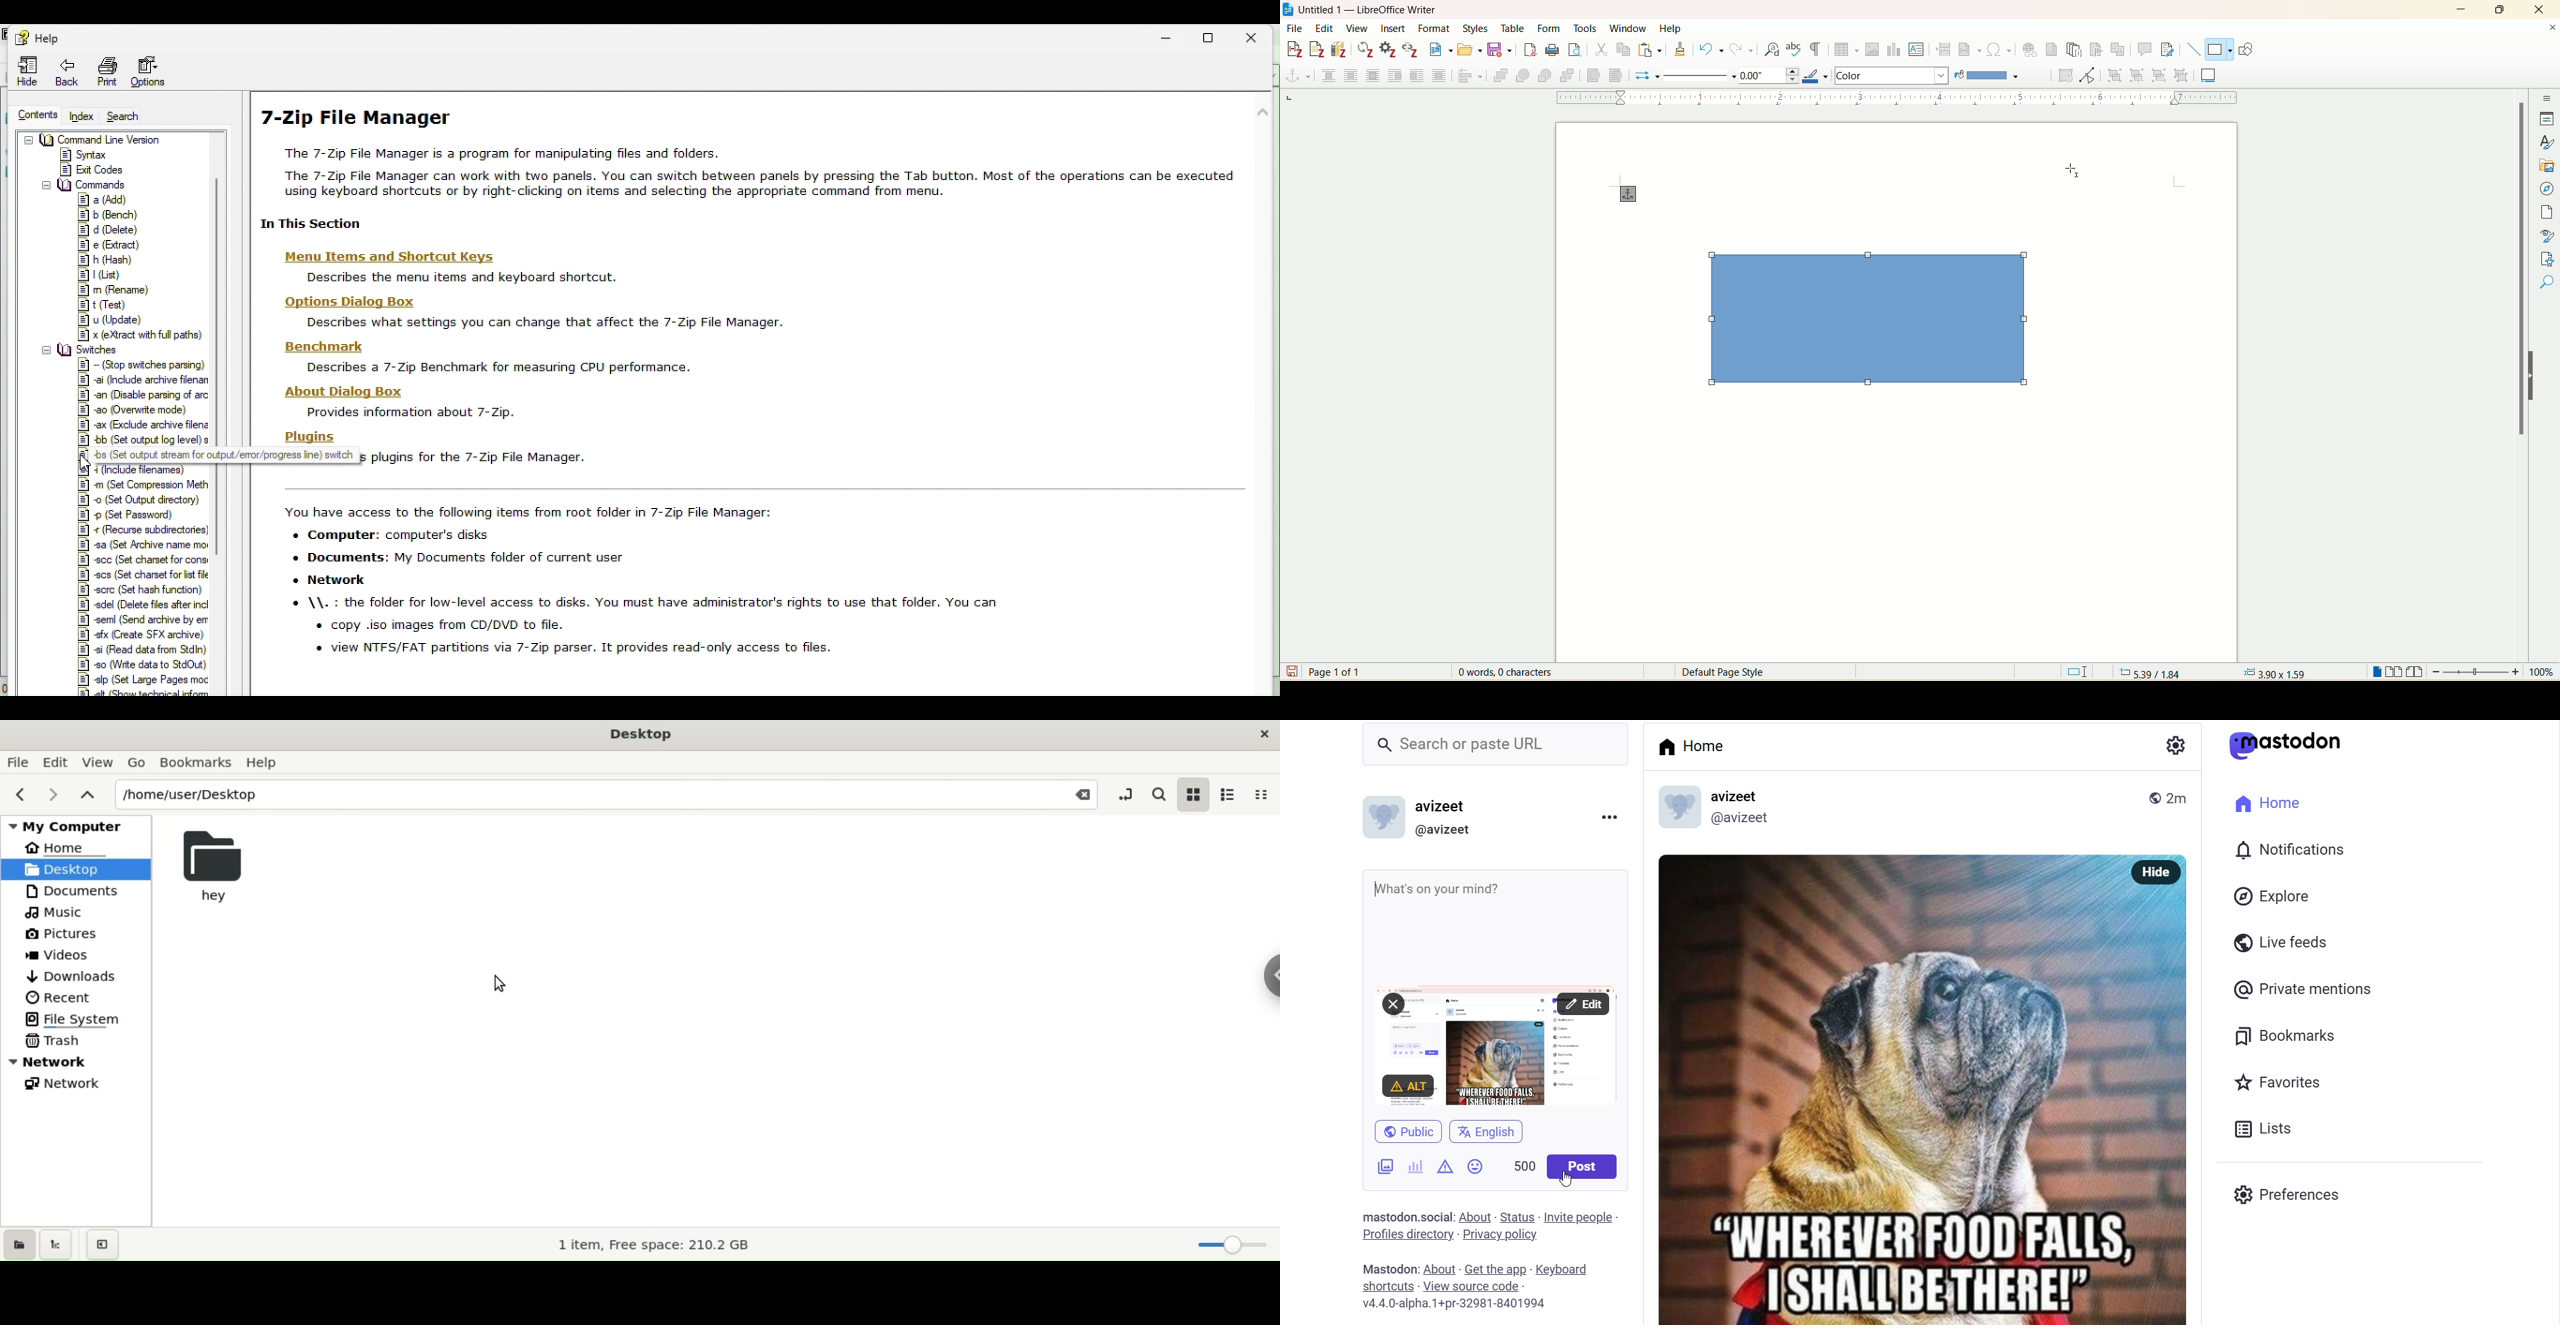  I want to click on Minimise, so click(1167, 37).